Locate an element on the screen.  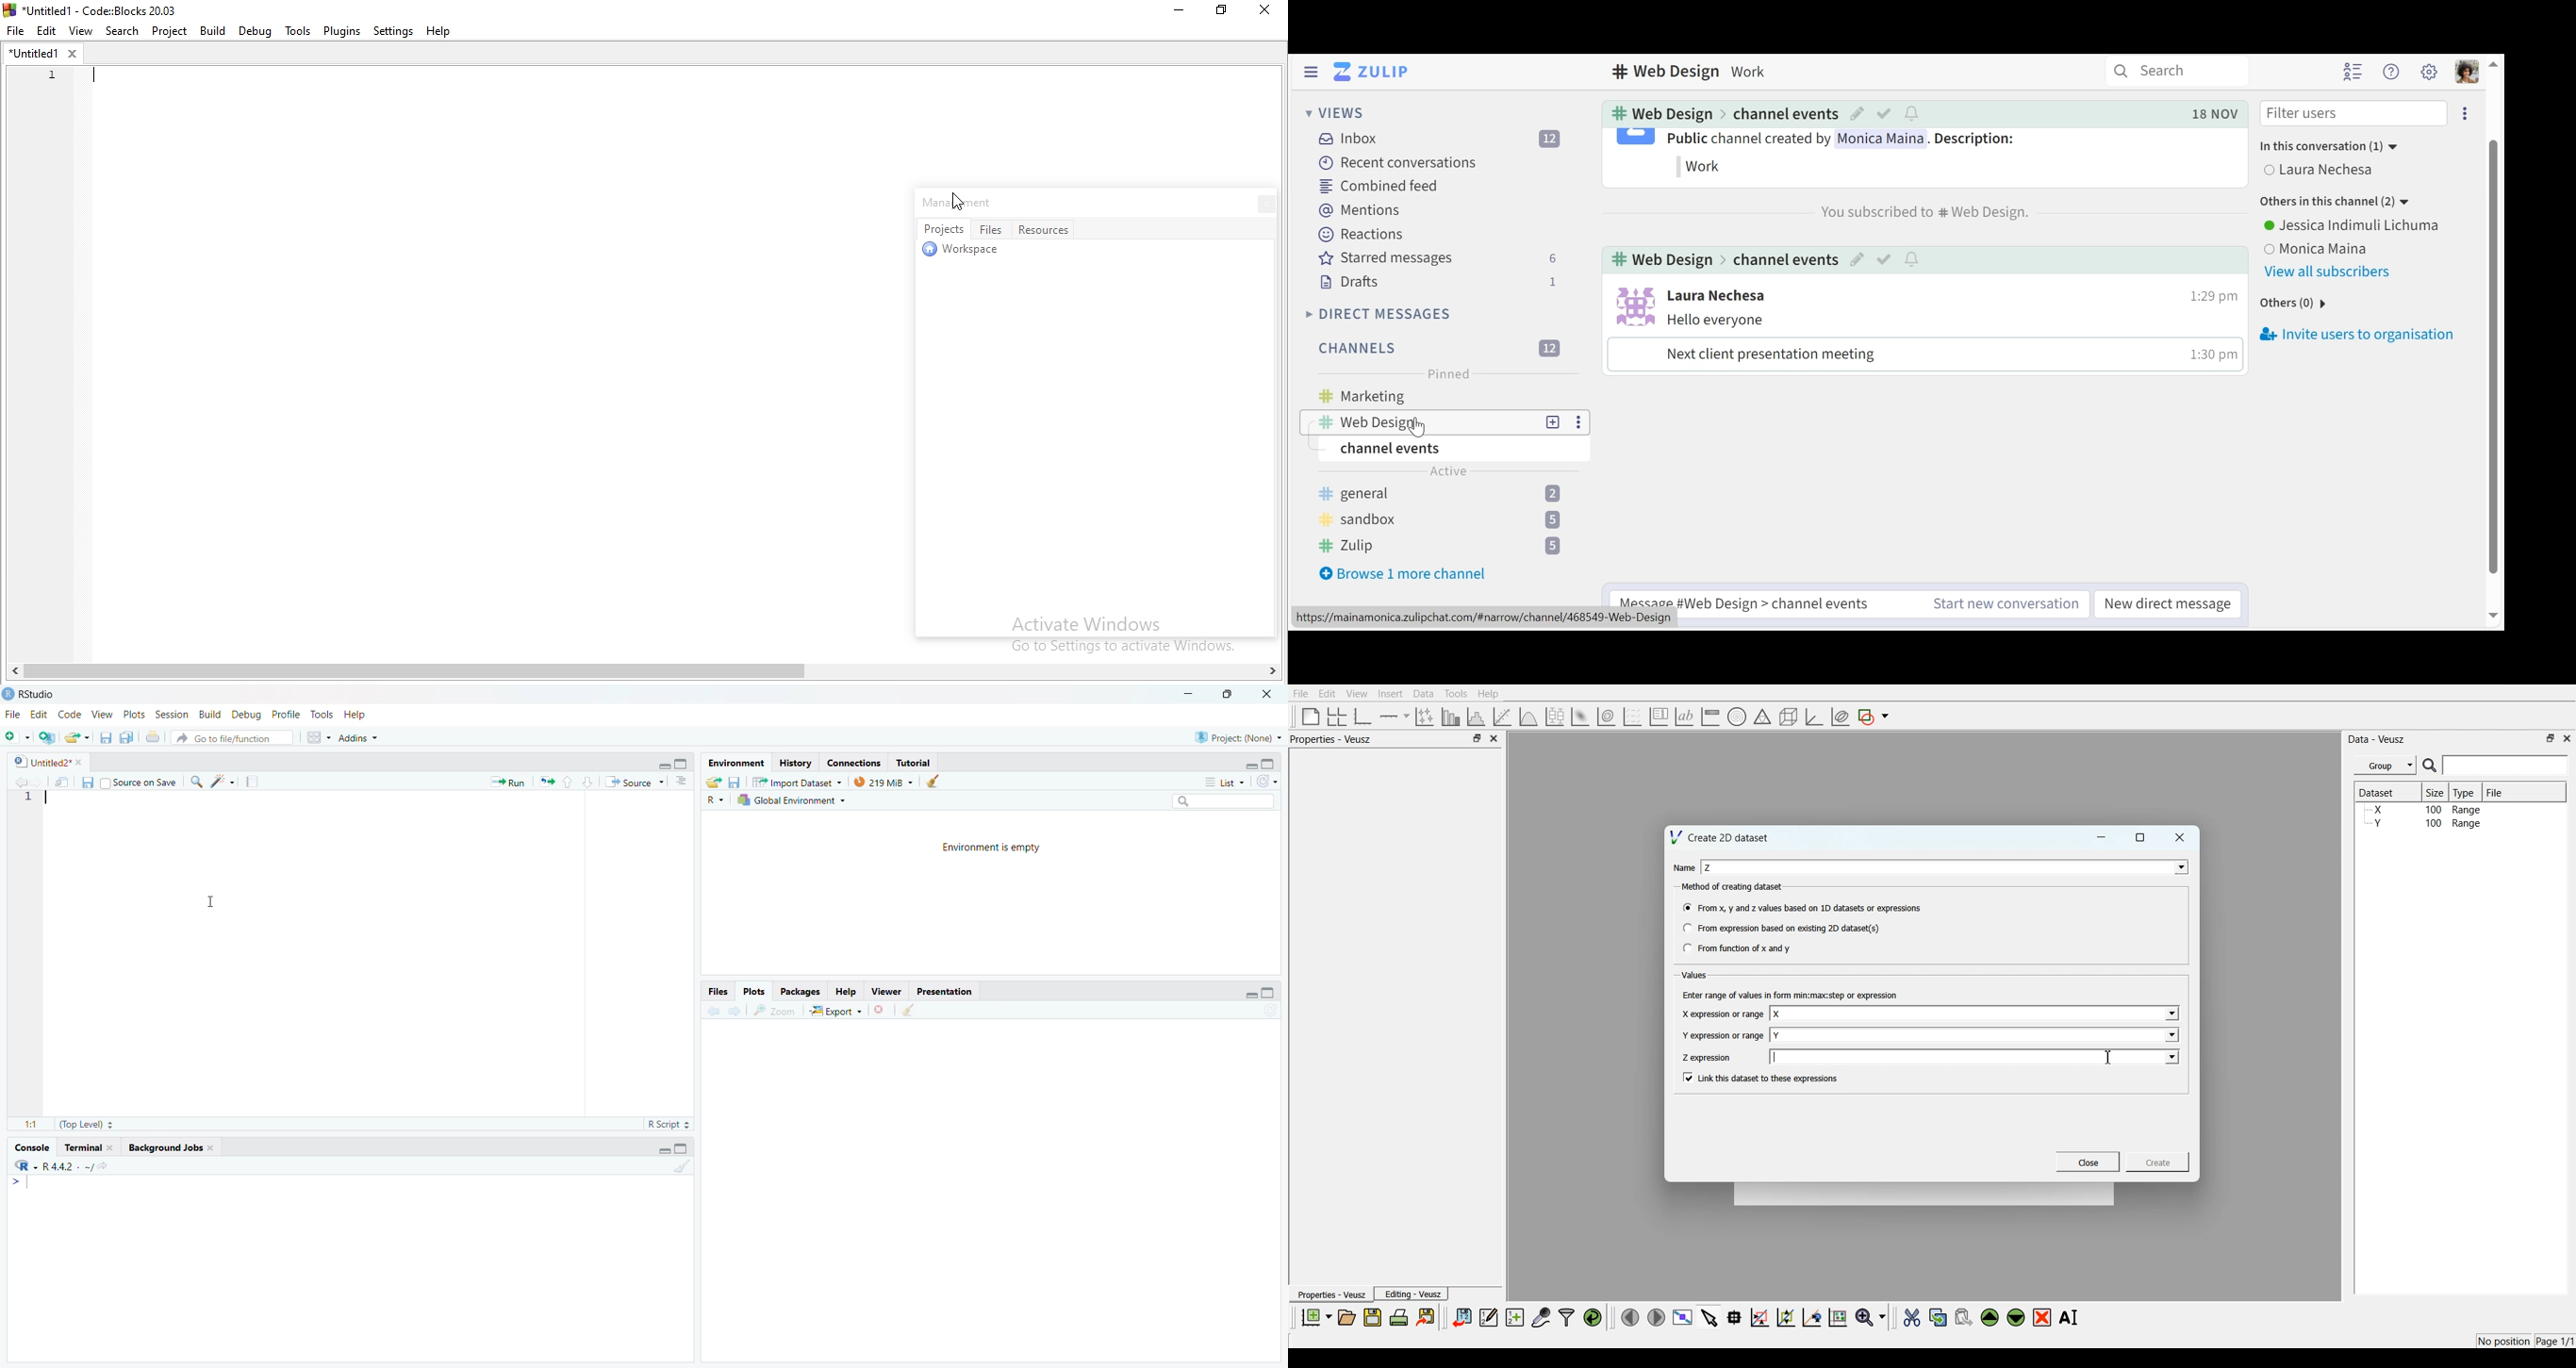
Source is located at coordinates (634, 782).